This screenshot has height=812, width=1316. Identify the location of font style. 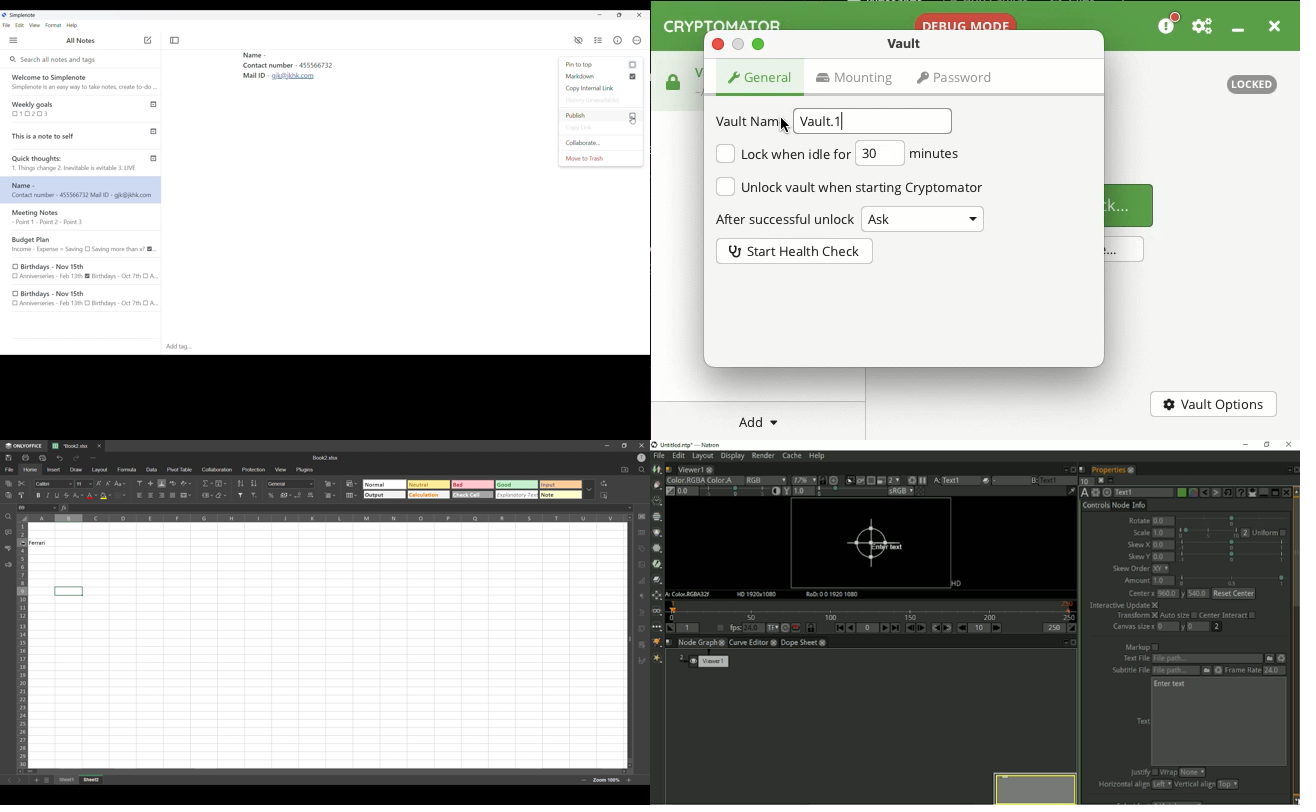
(55, 484).